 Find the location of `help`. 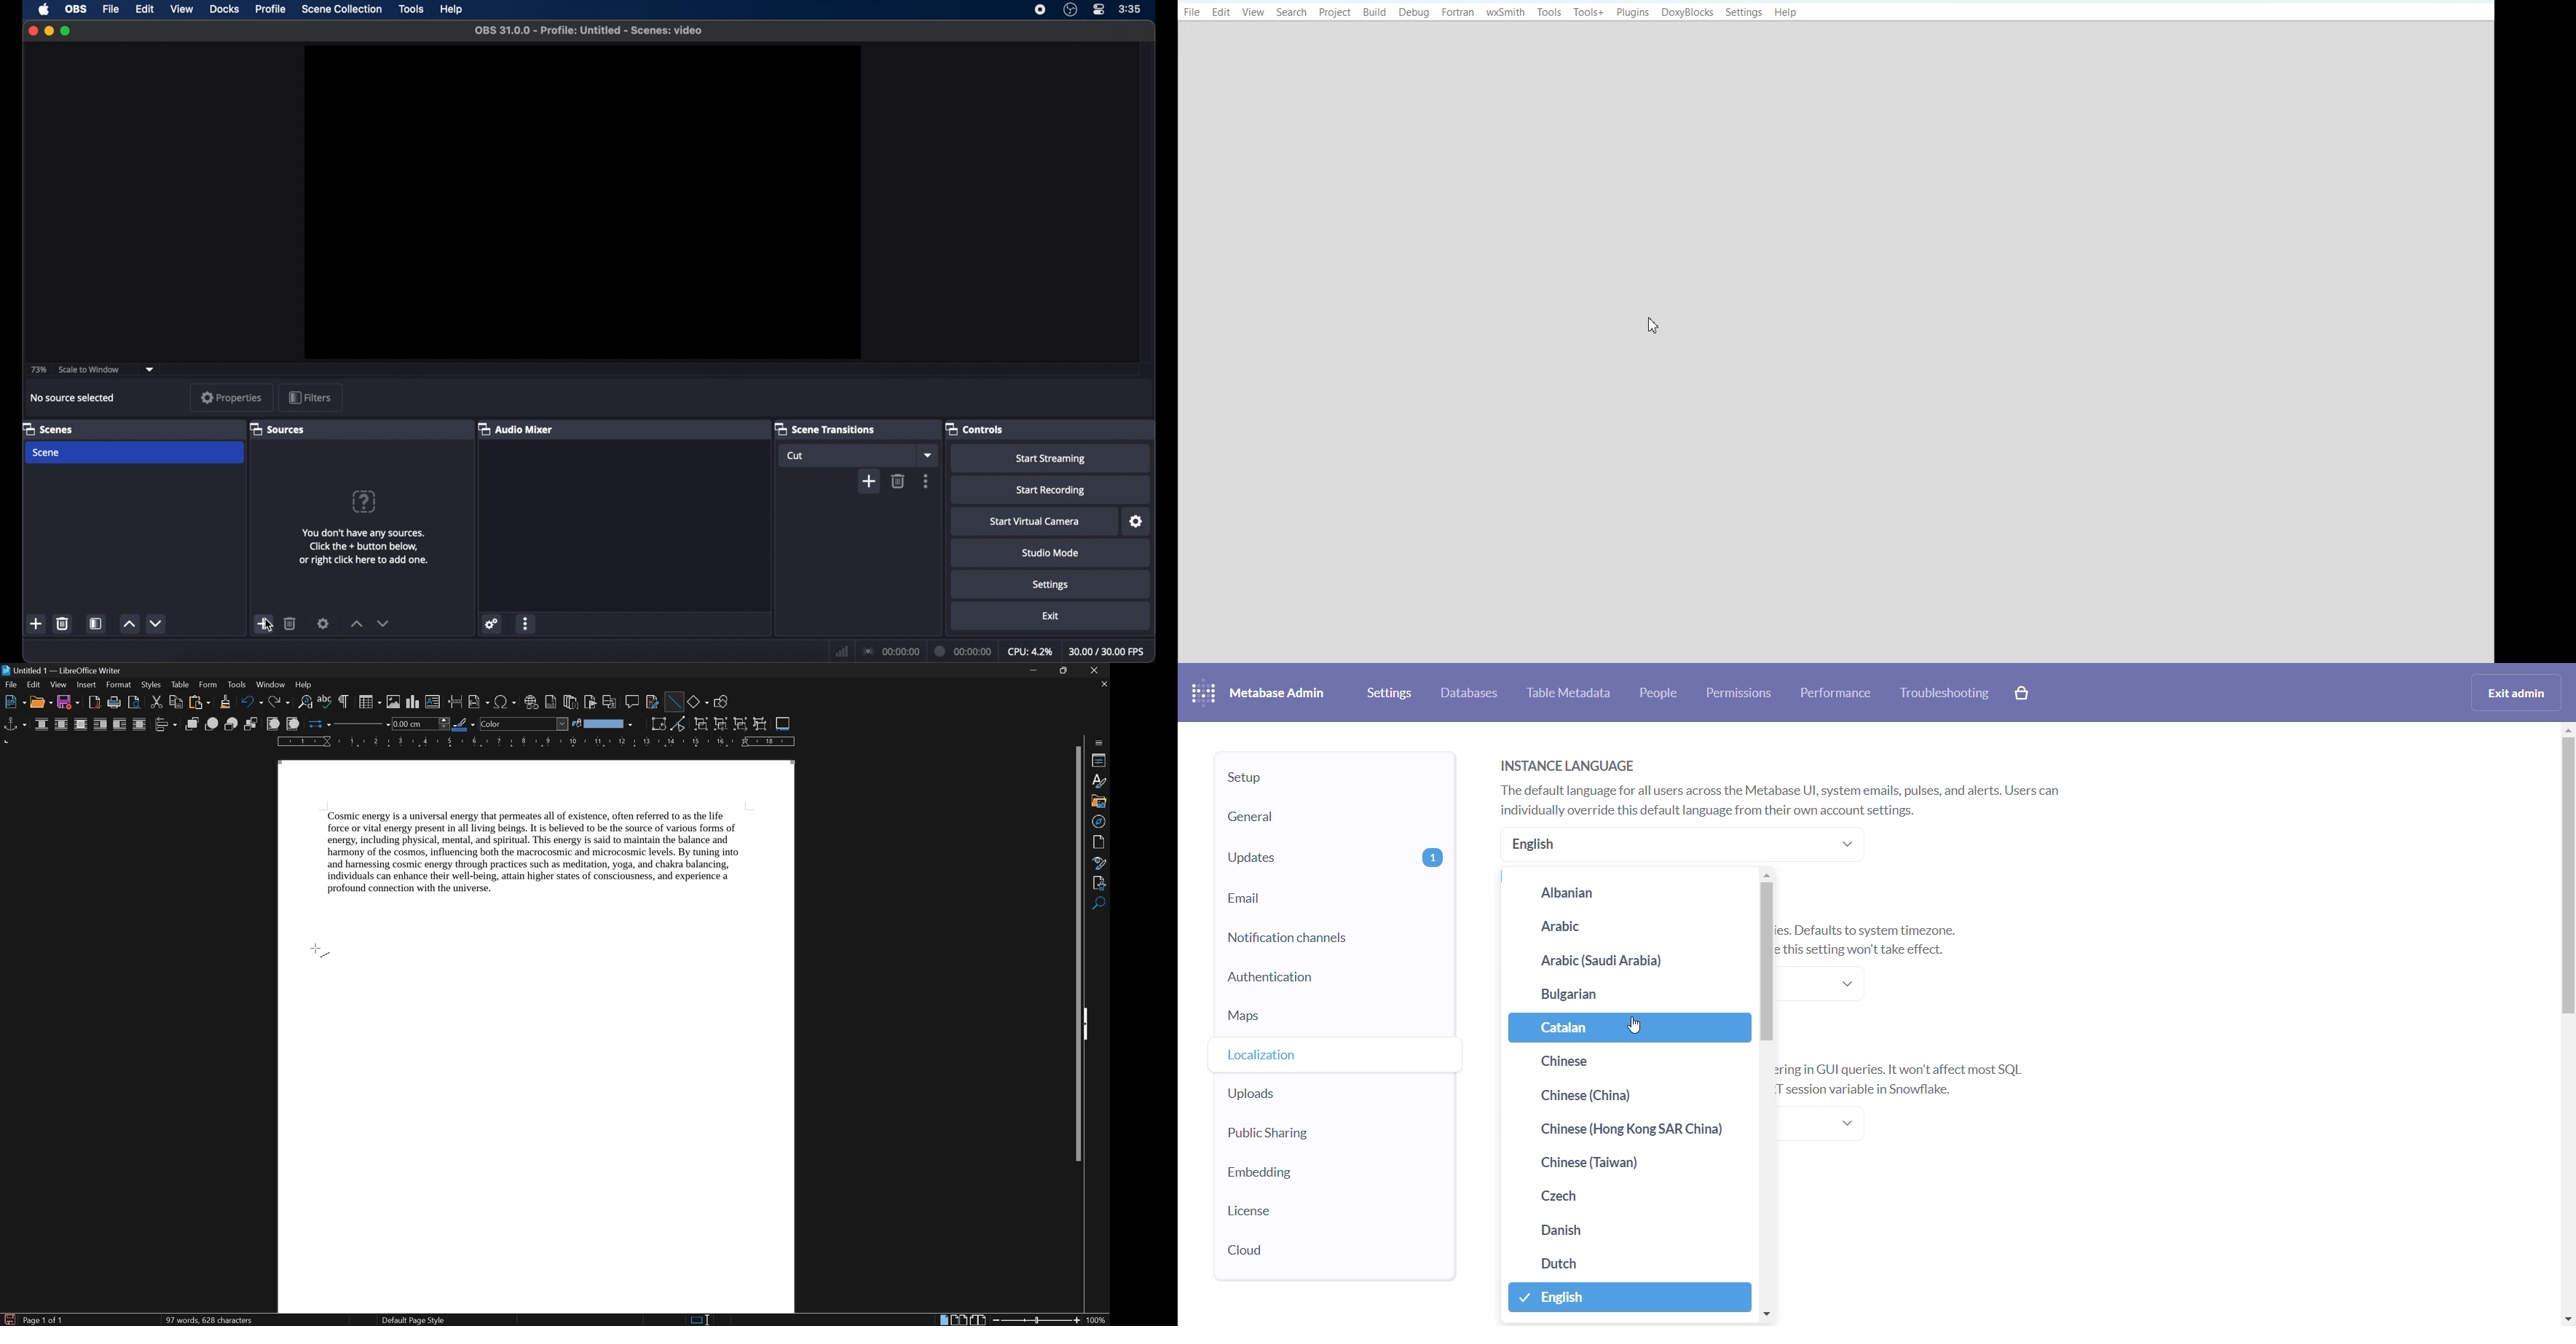

help is located at coordinates (453, 9).